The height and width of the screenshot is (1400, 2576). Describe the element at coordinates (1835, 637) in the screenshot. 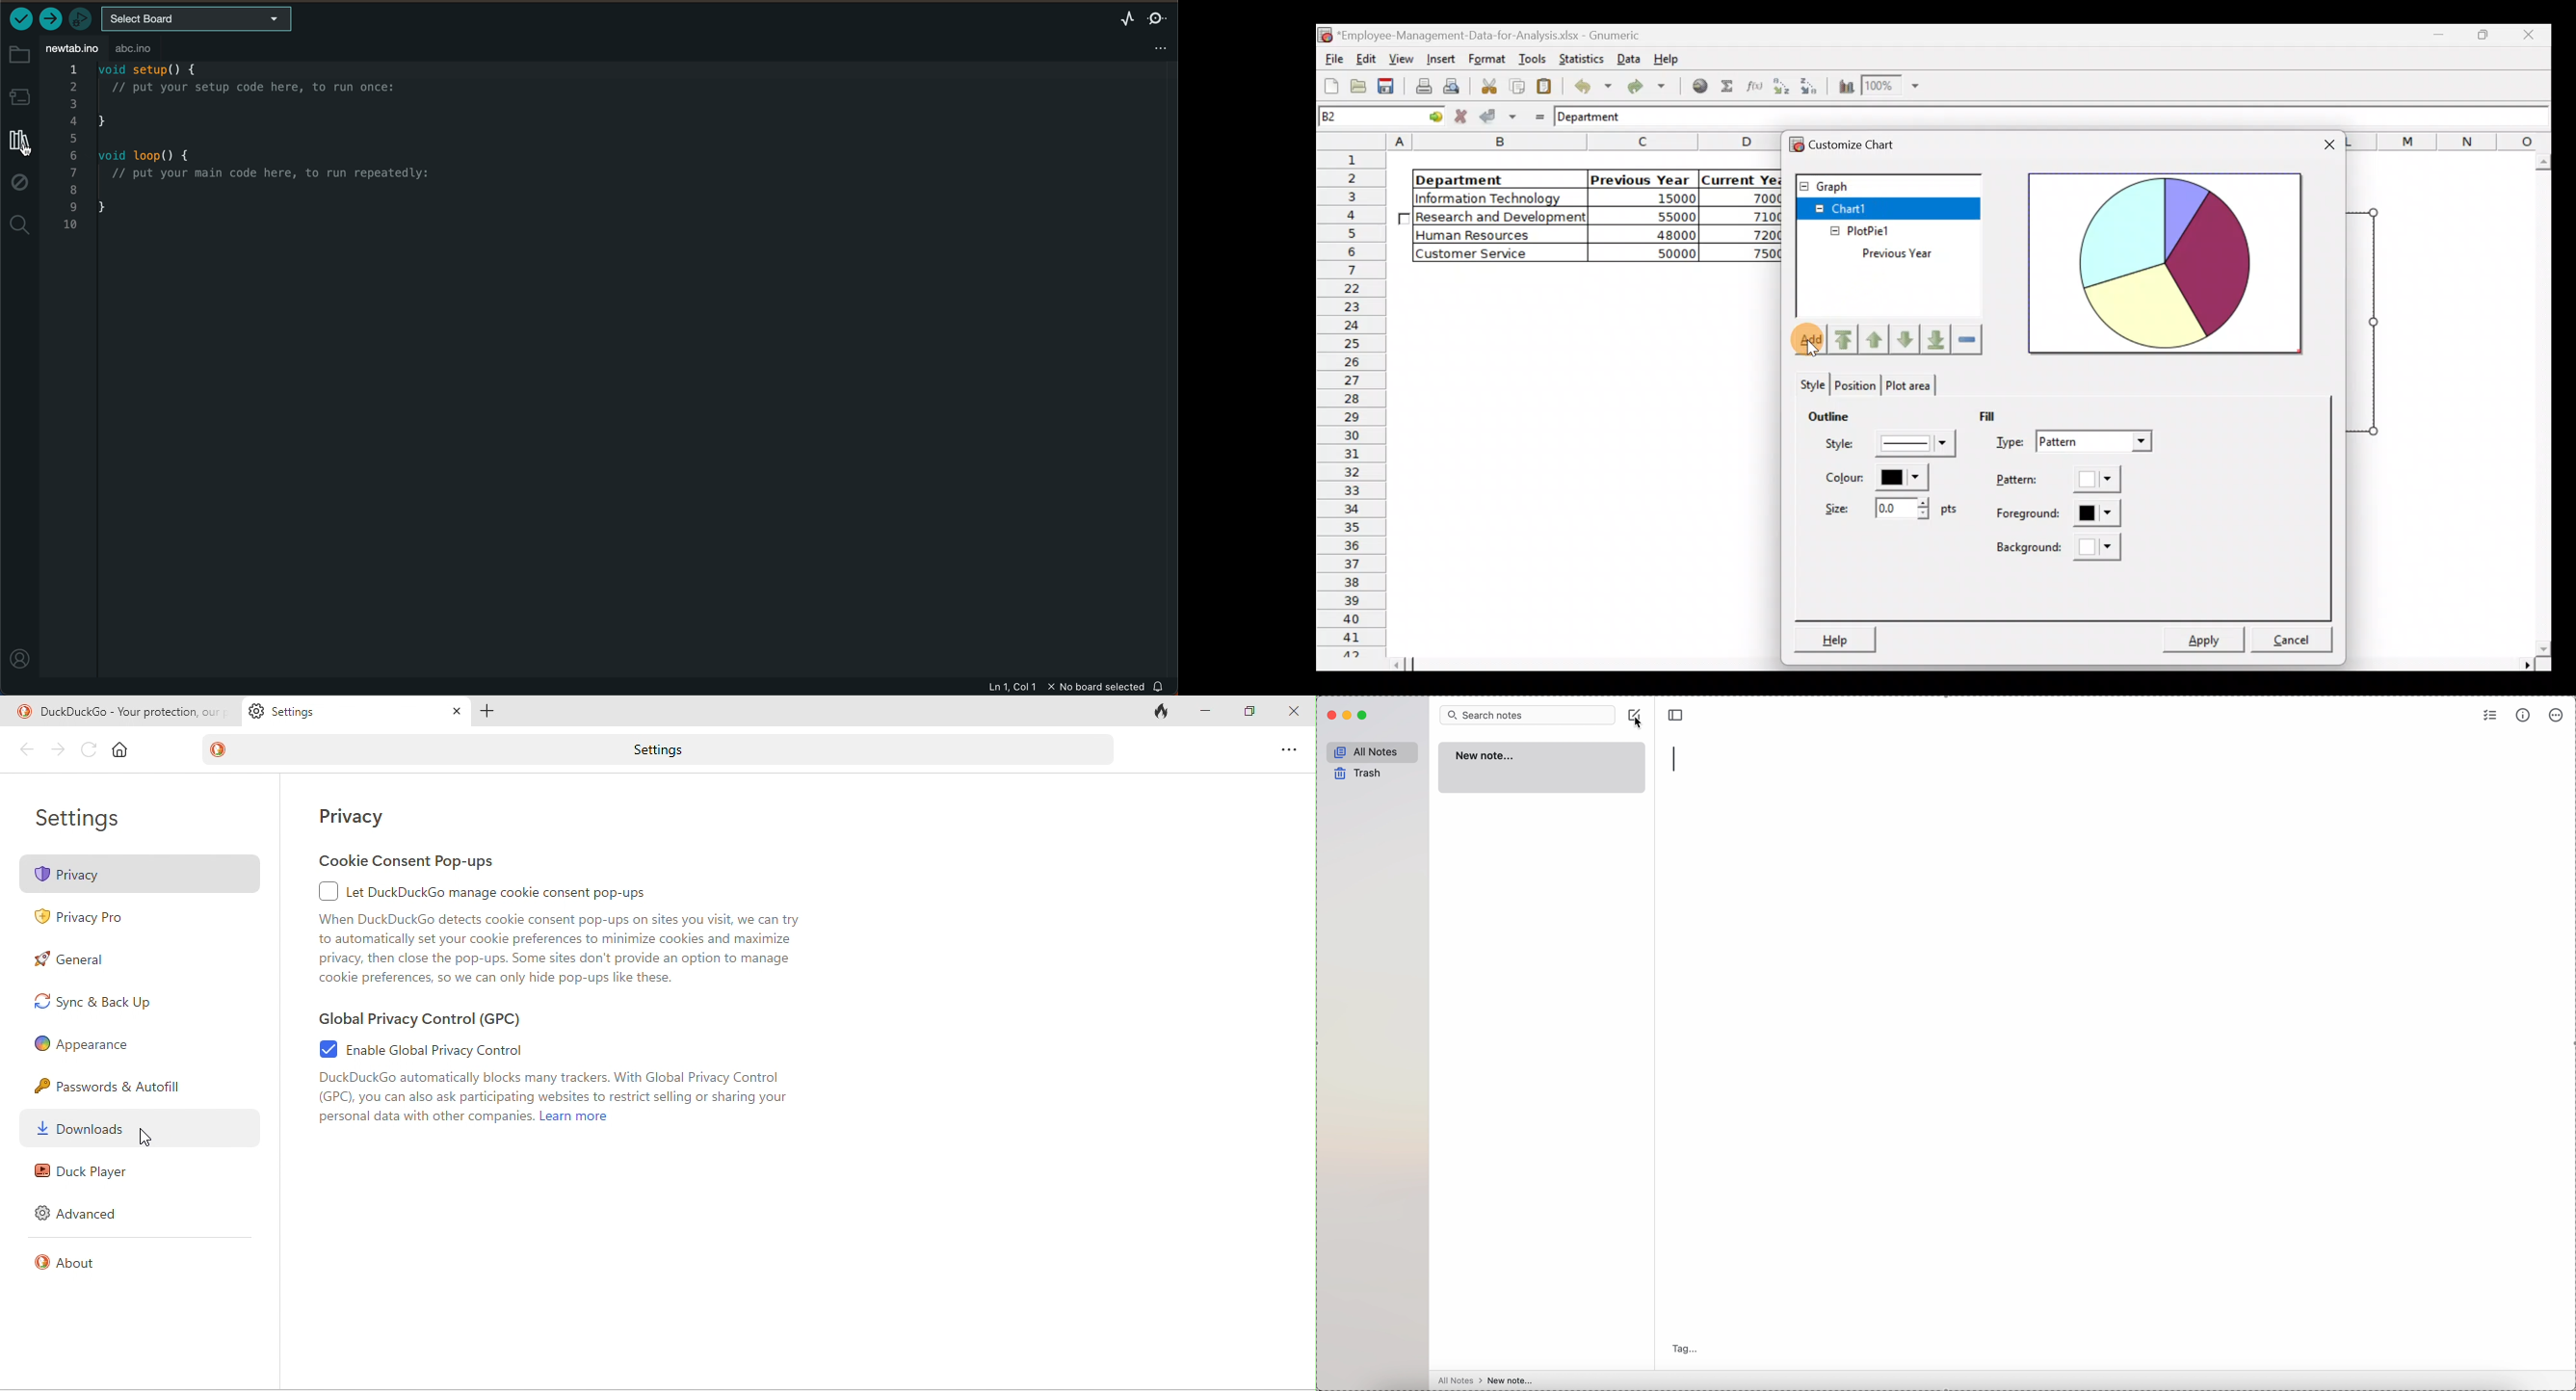

I see `Help` at that location.